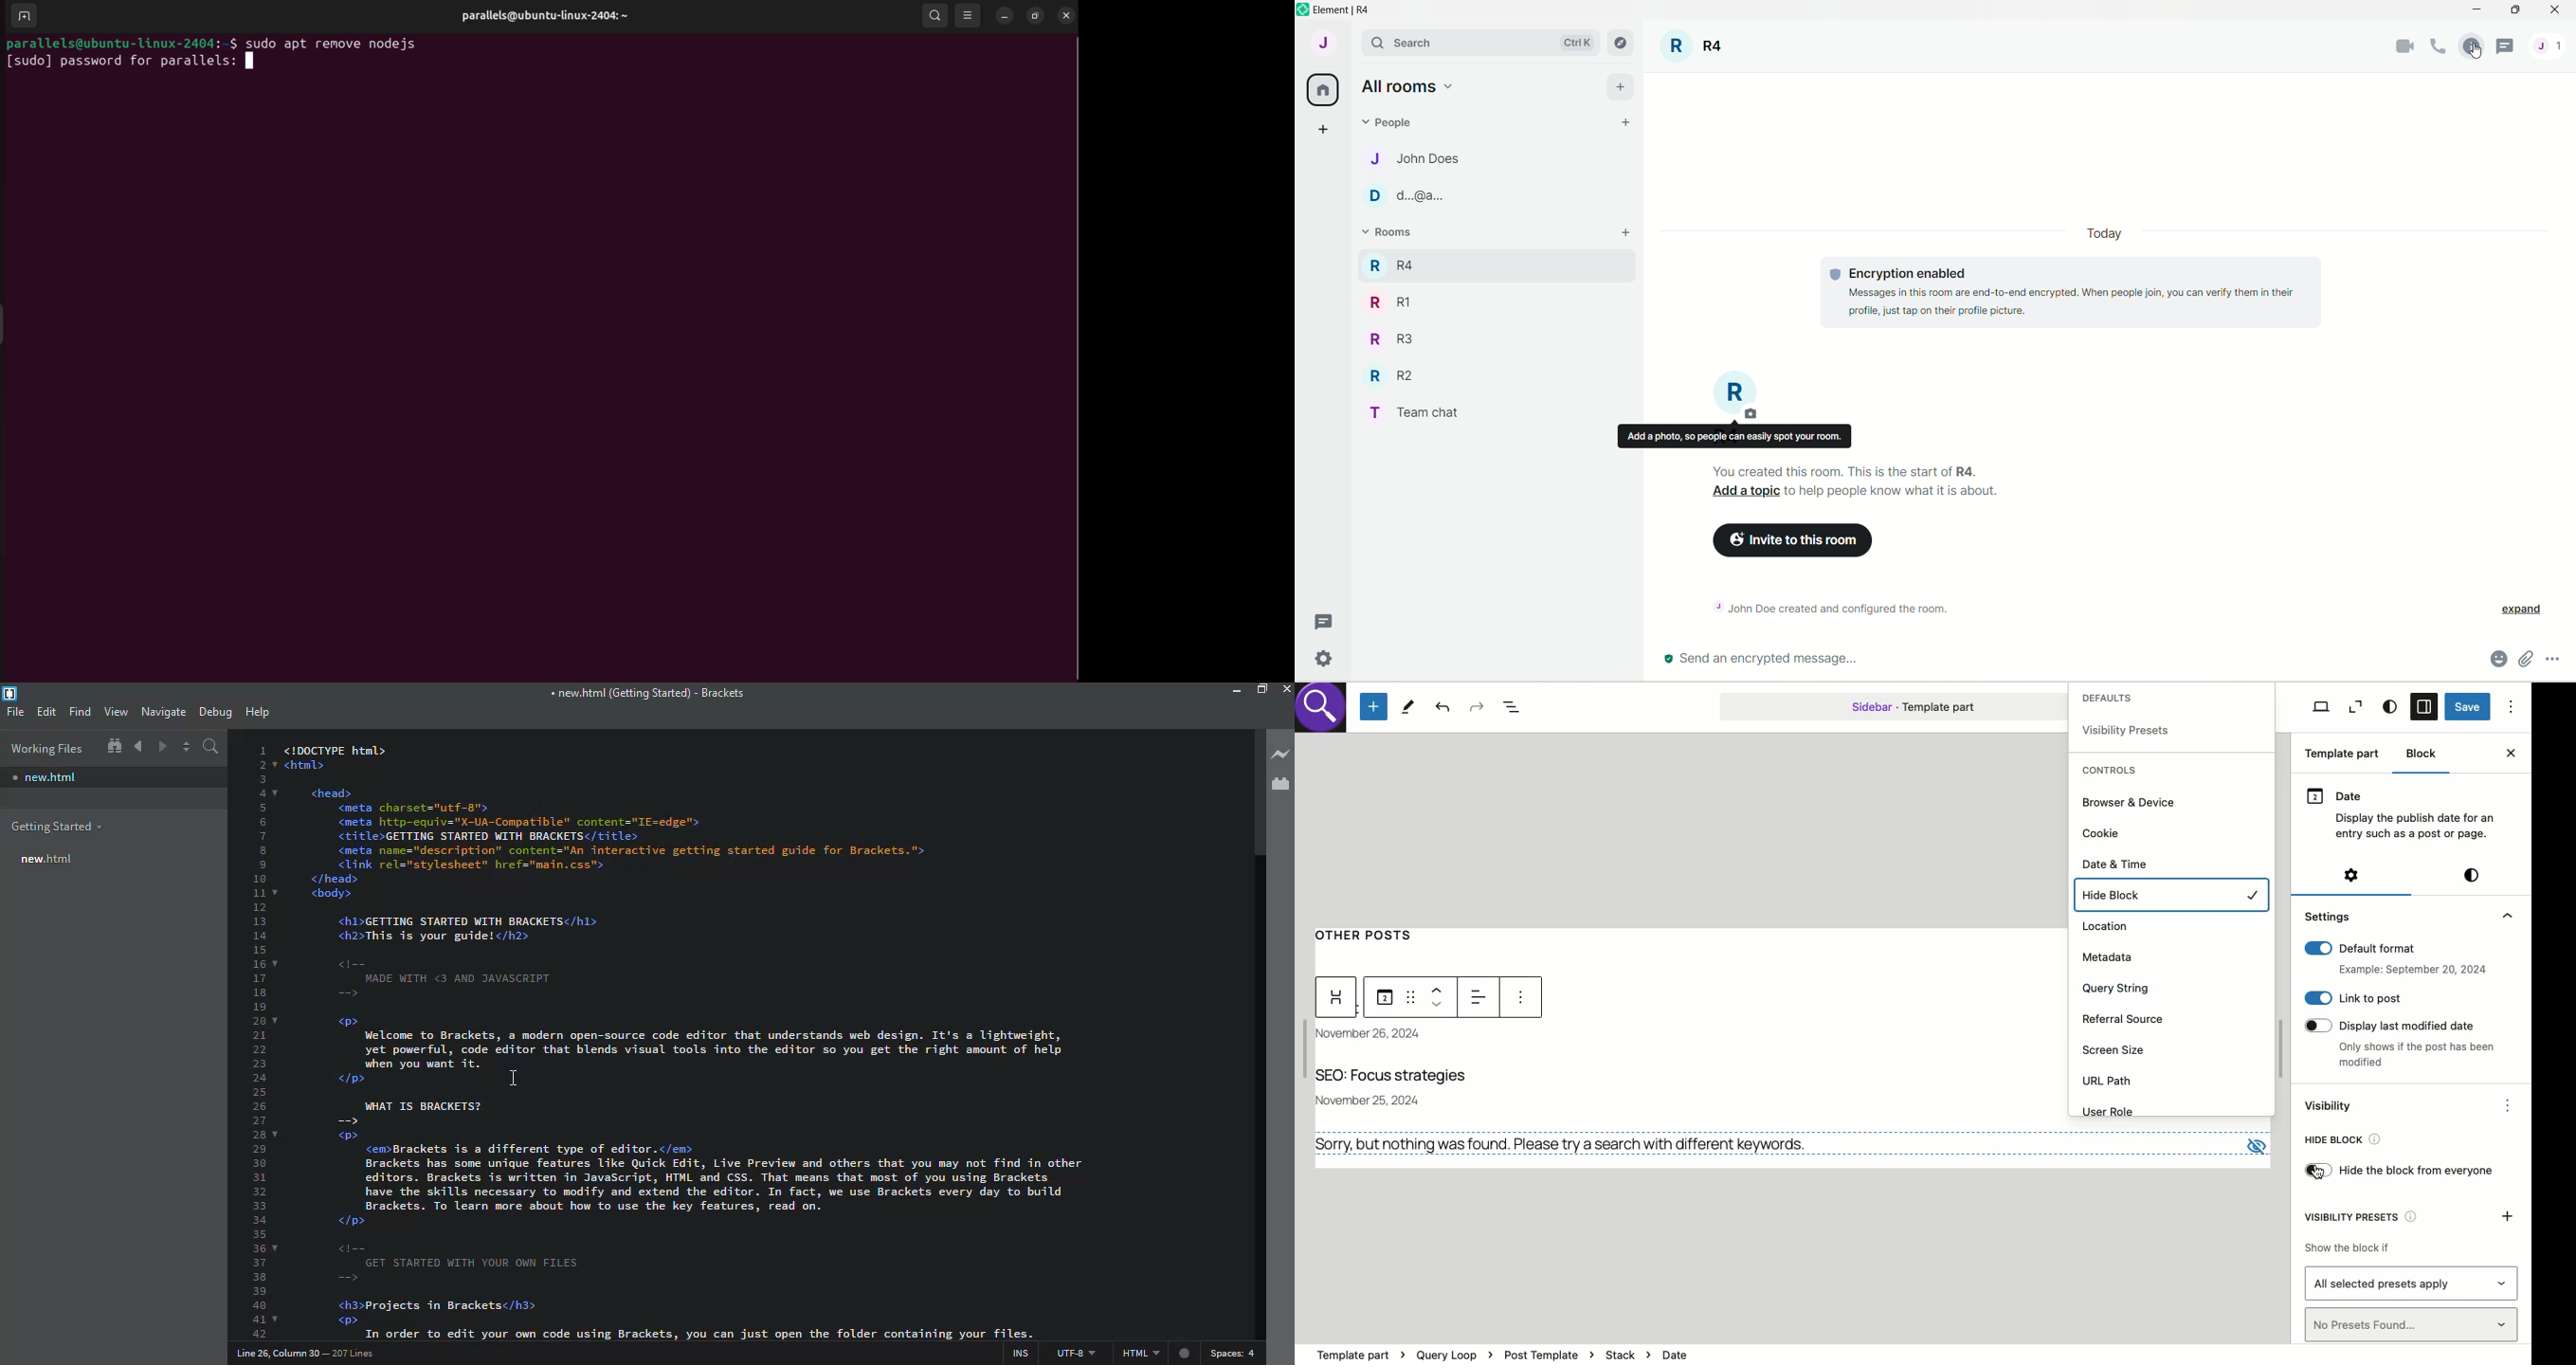 This screenshot has height=1372, width=2576. I want to click on Date, so click(1379, 1035).